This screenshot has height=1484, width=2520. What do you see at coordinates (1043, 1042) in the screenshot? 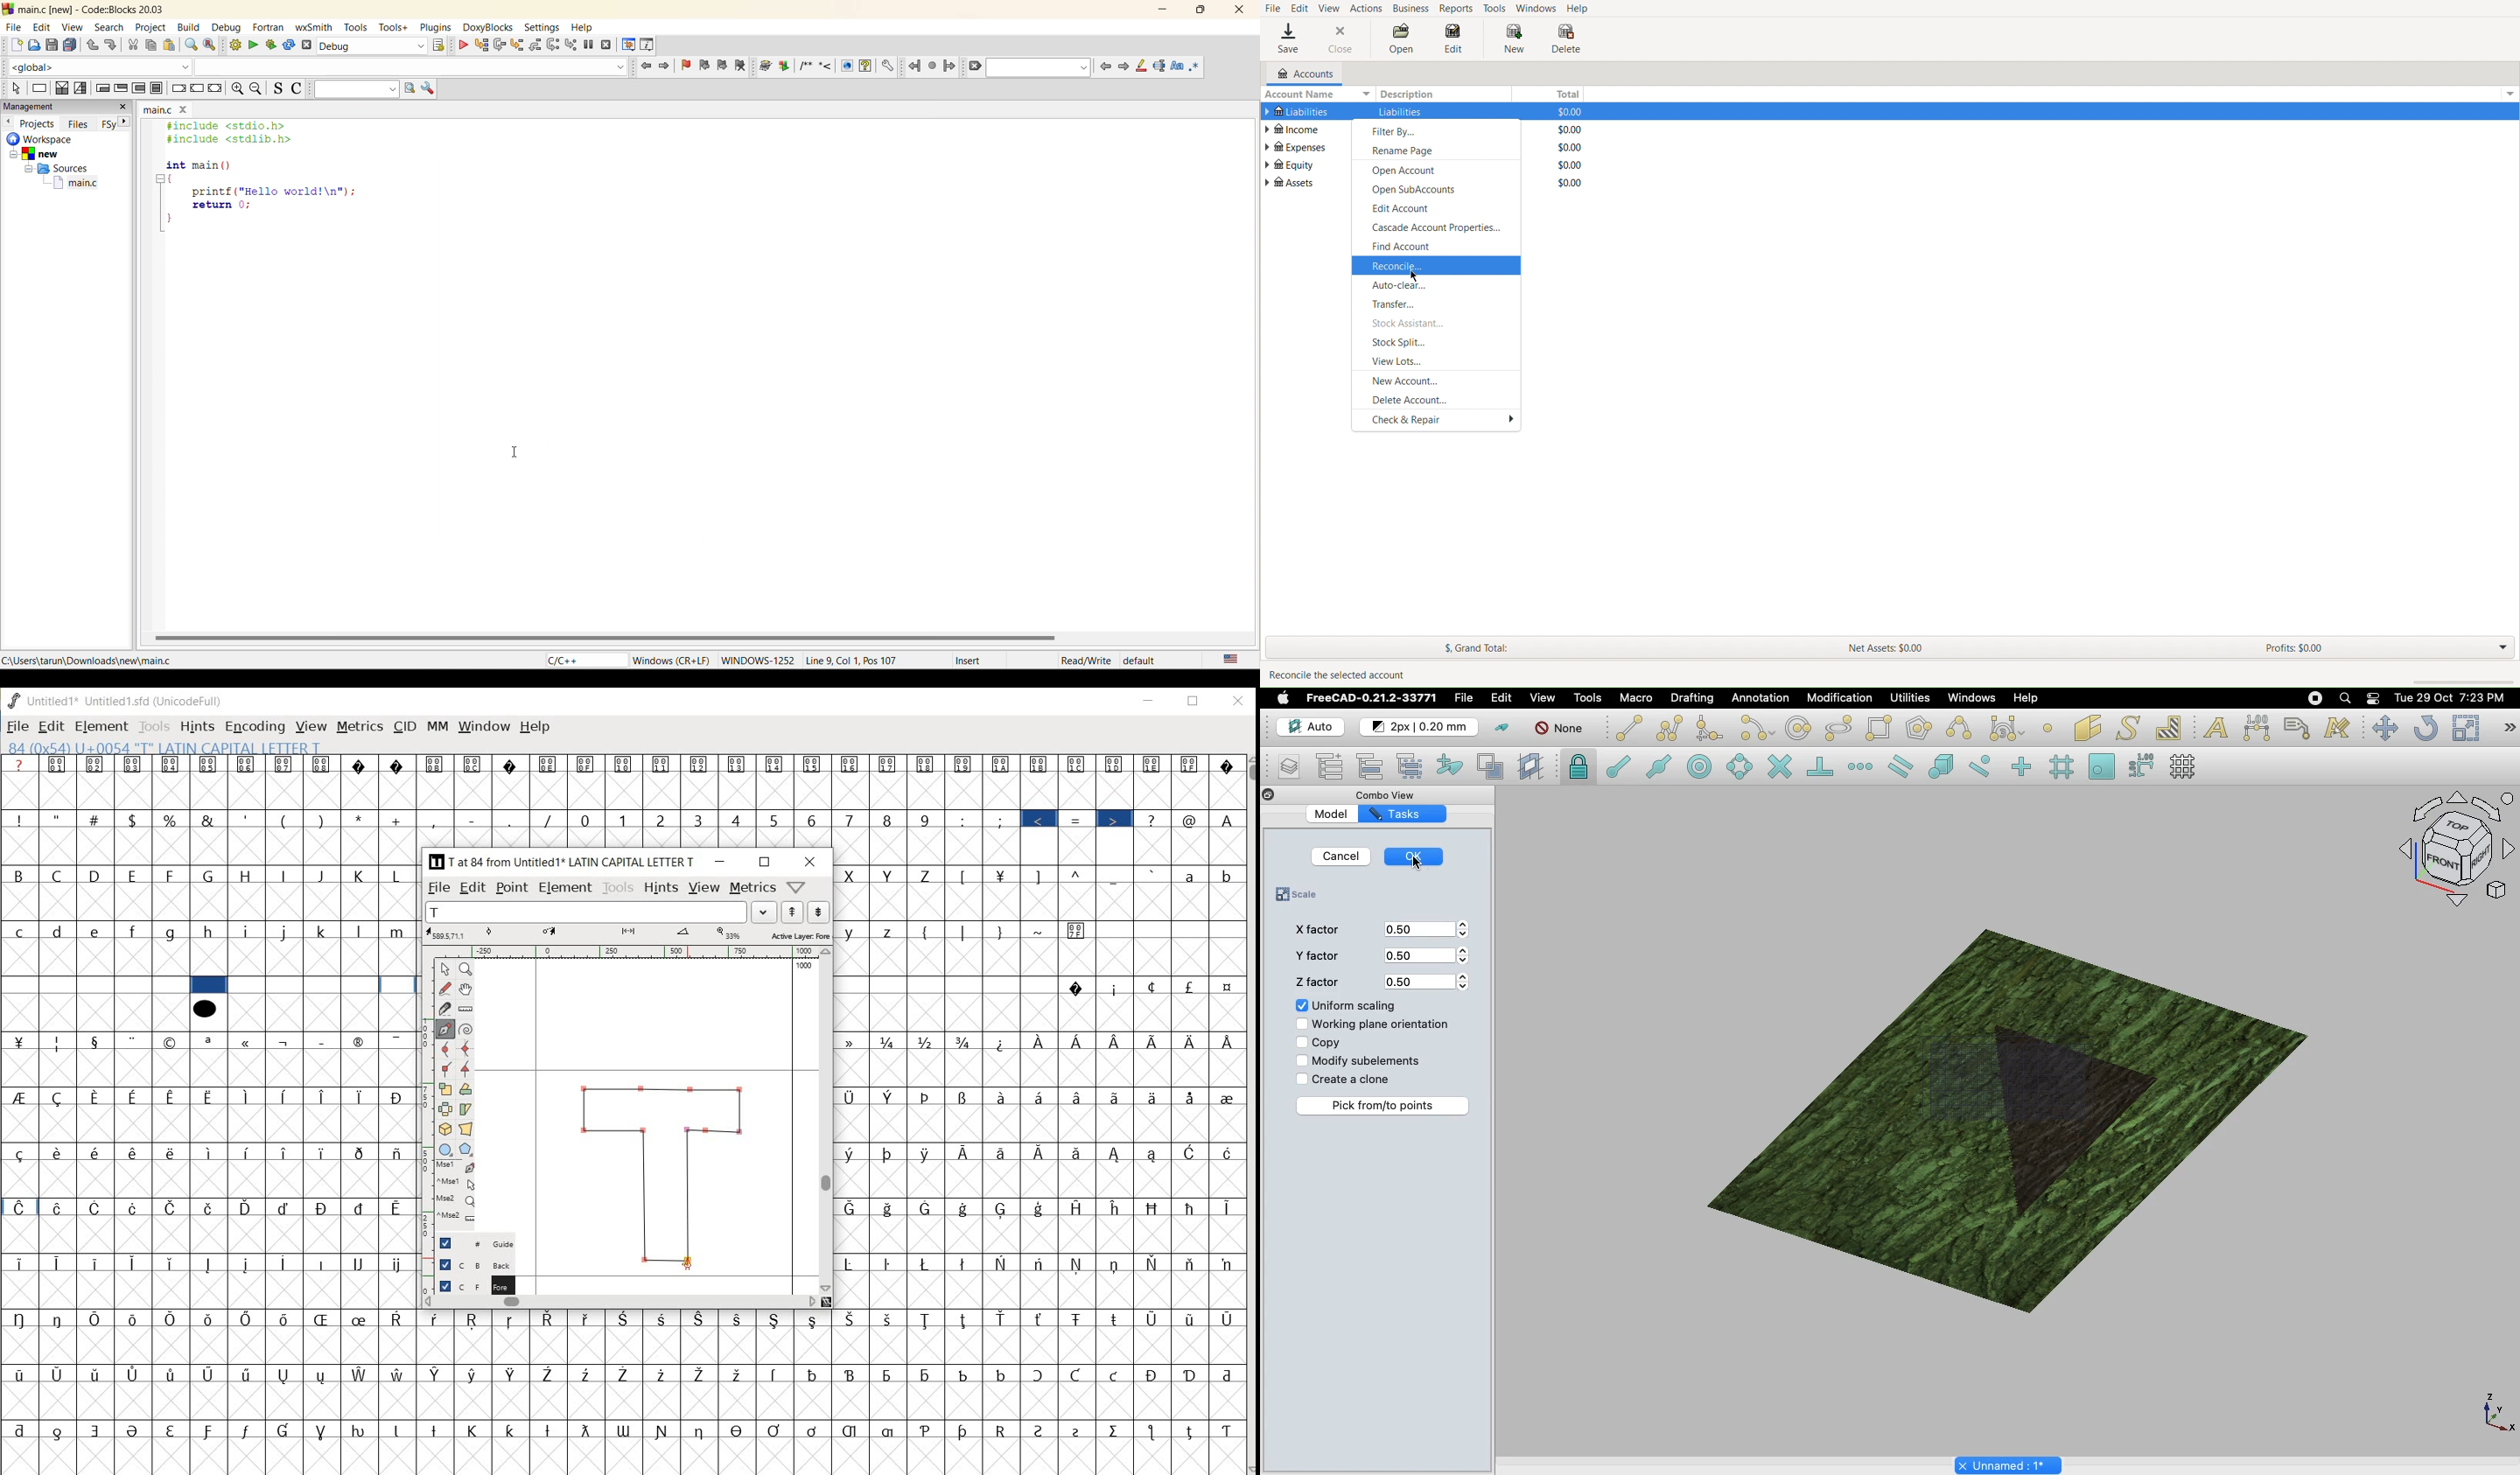
I see `Symbol` at bounding box center [1043, 1042].